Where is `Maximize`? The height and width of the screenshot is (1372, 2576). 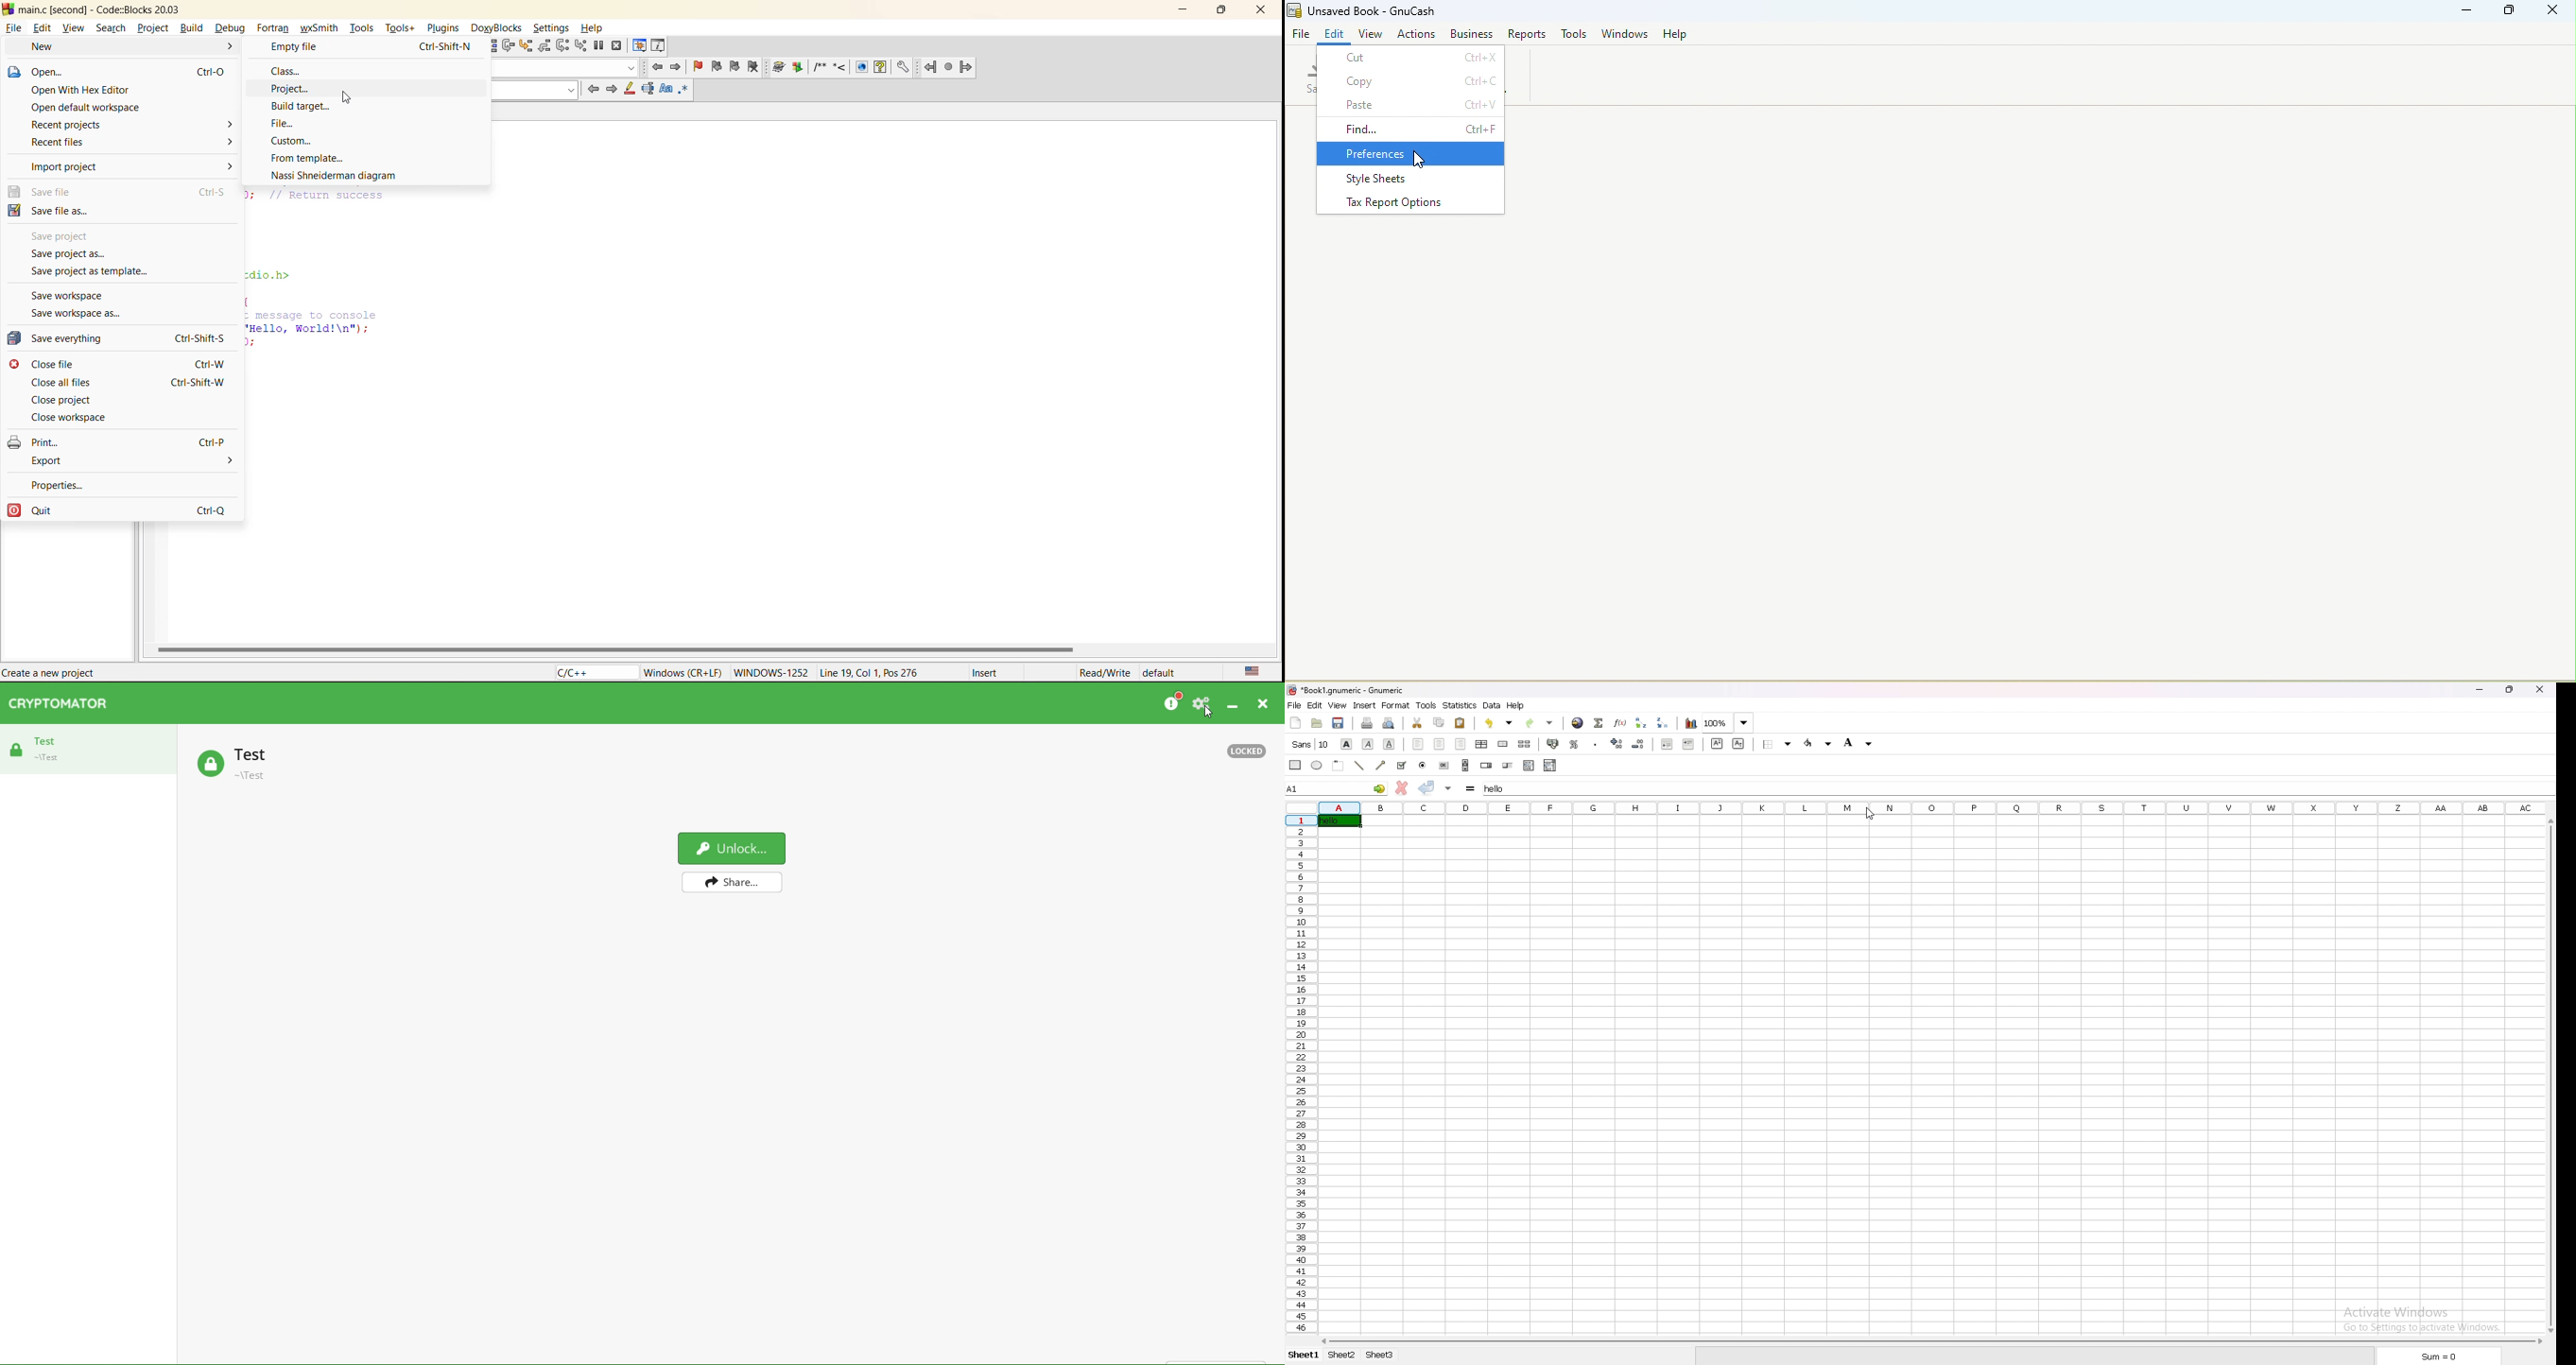 Maximize is located at coordinates (2509, 12).